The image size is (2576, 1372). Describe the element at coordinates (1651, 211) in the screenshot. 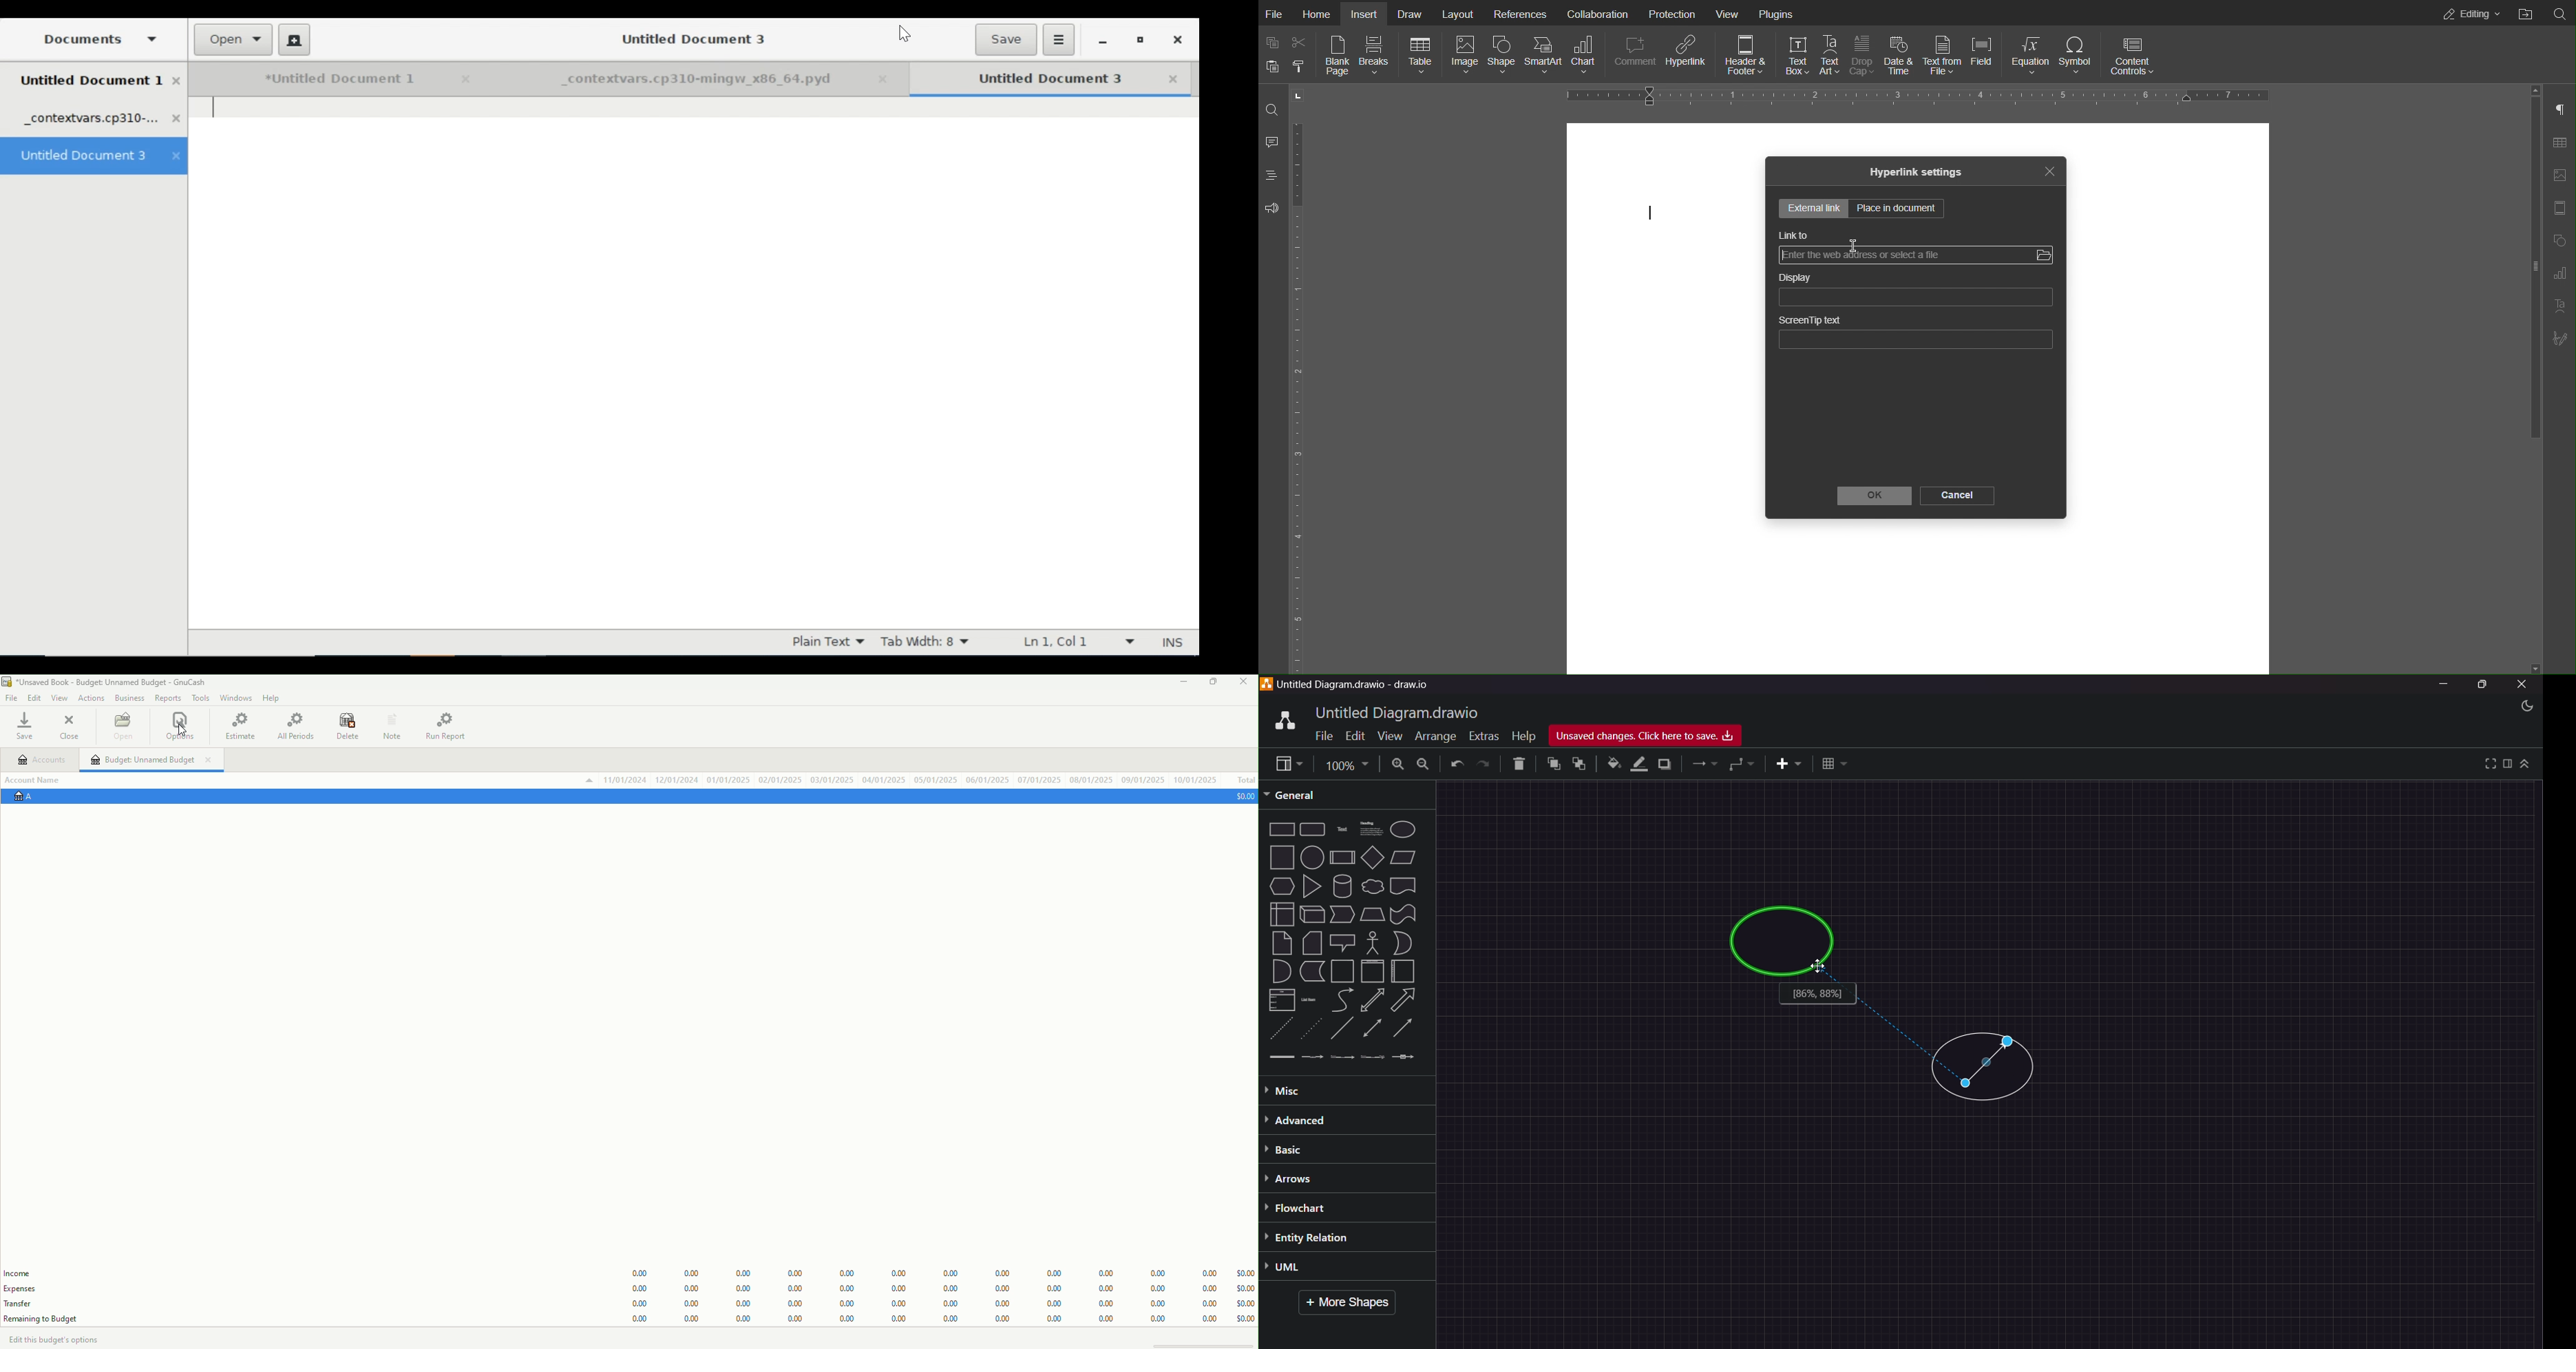

I see `cursor` at that location.